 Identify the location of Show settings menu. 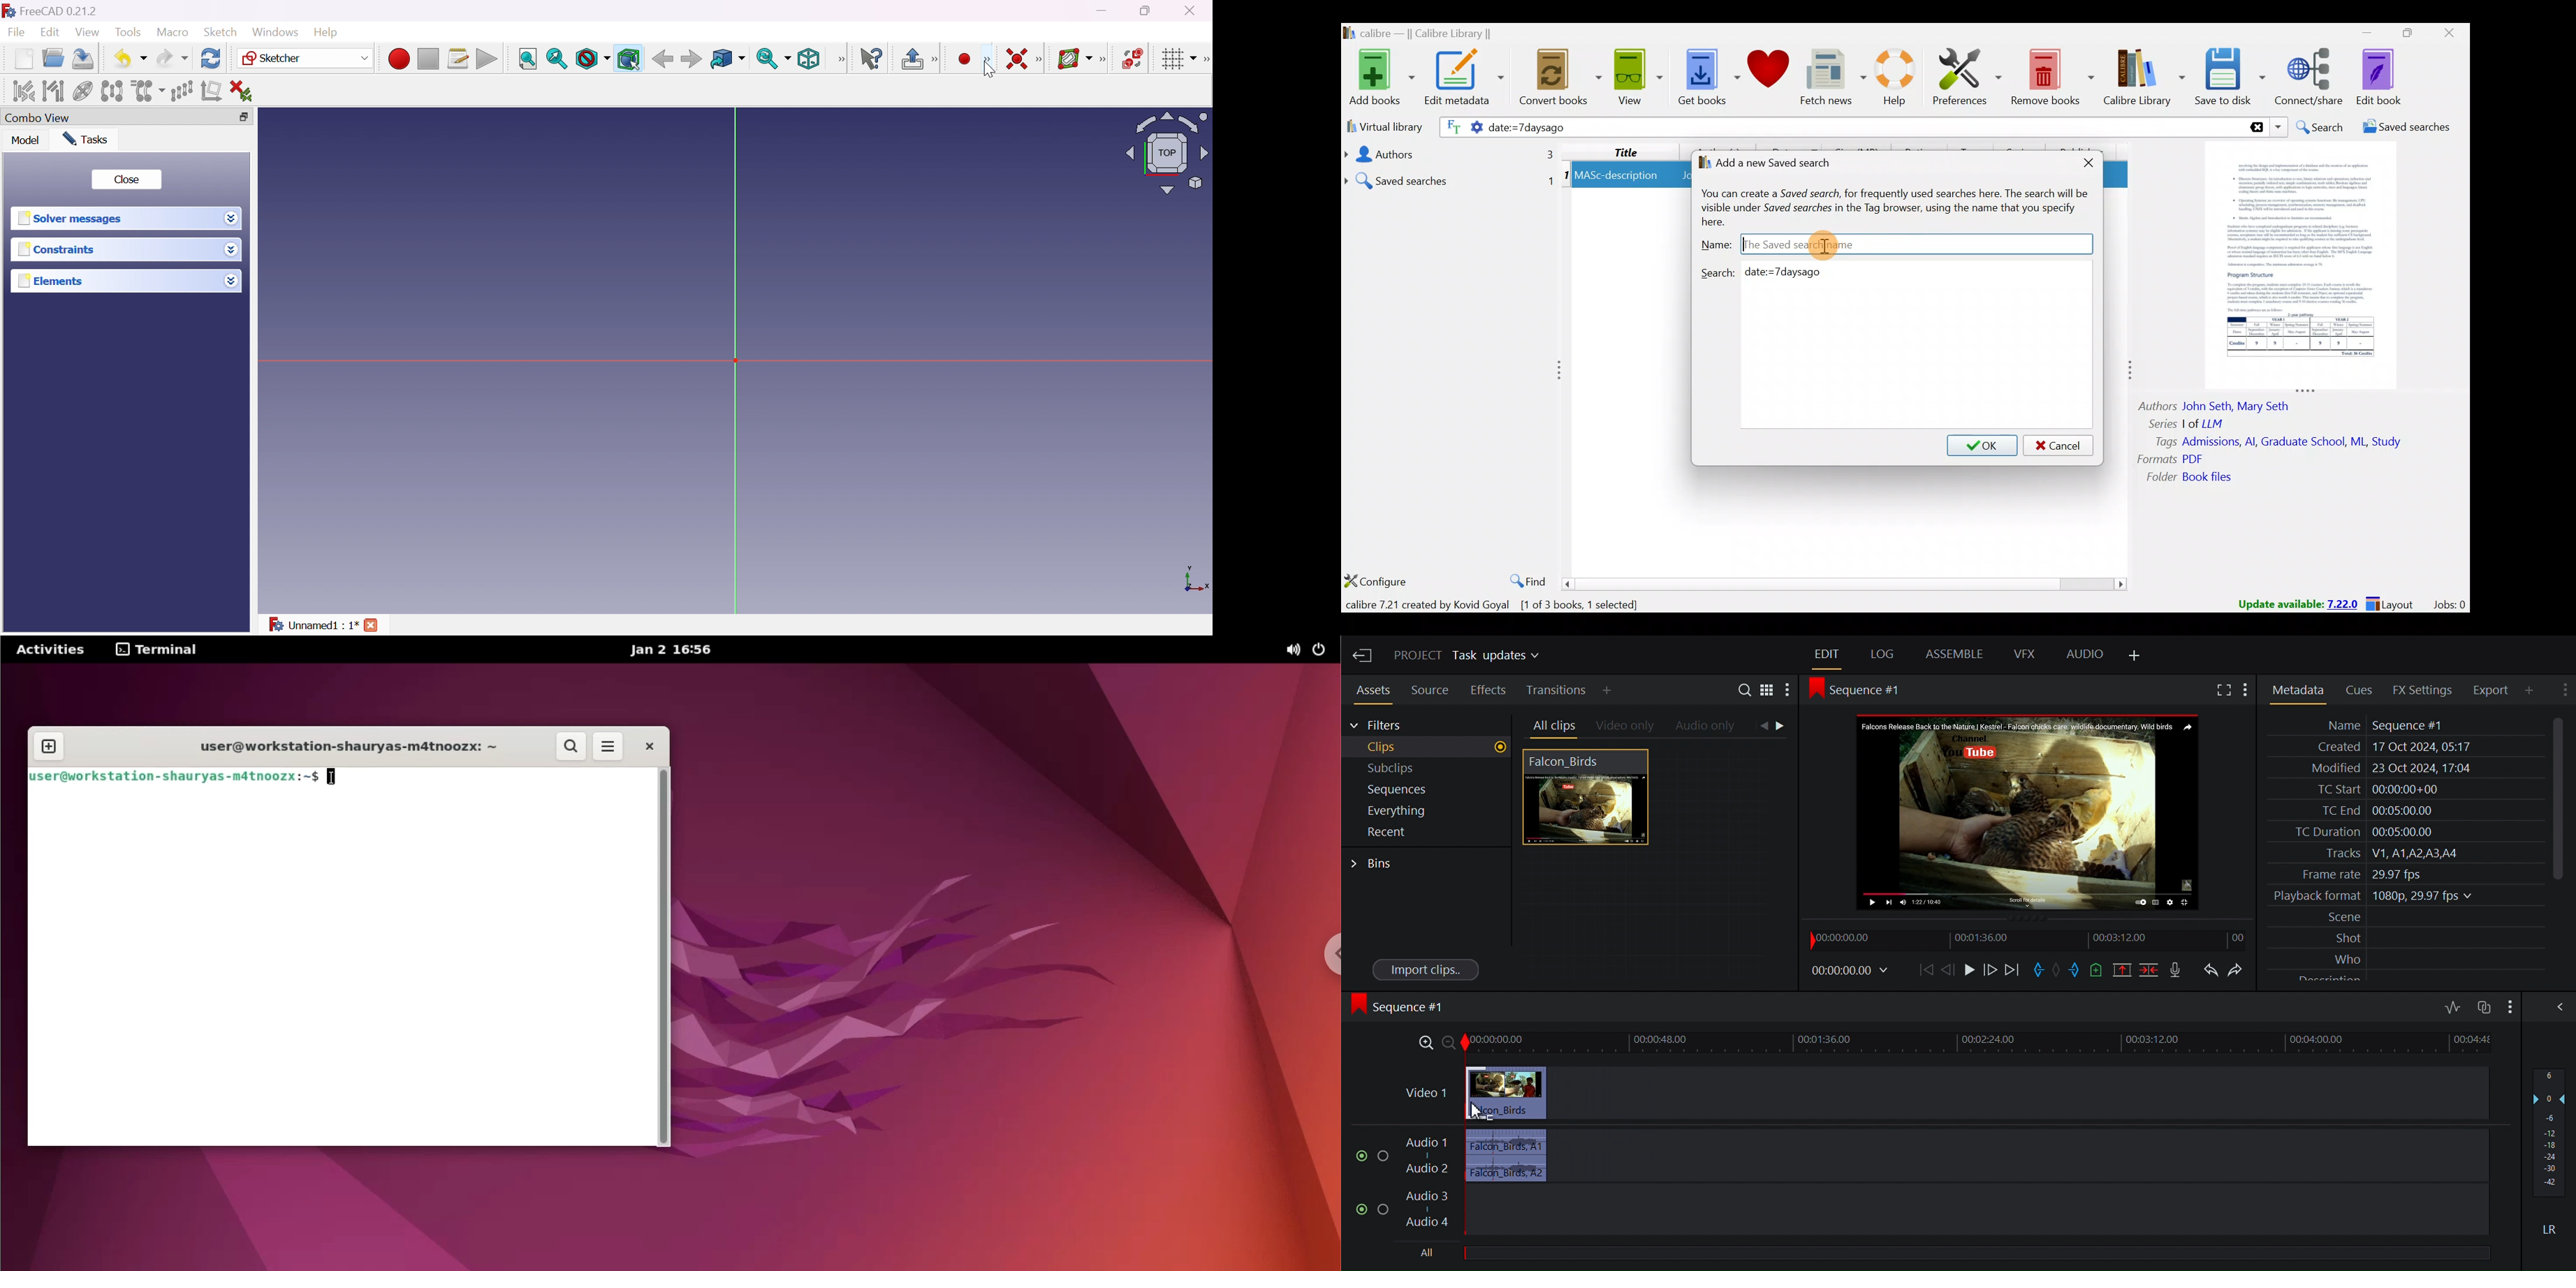
(2563, 689).